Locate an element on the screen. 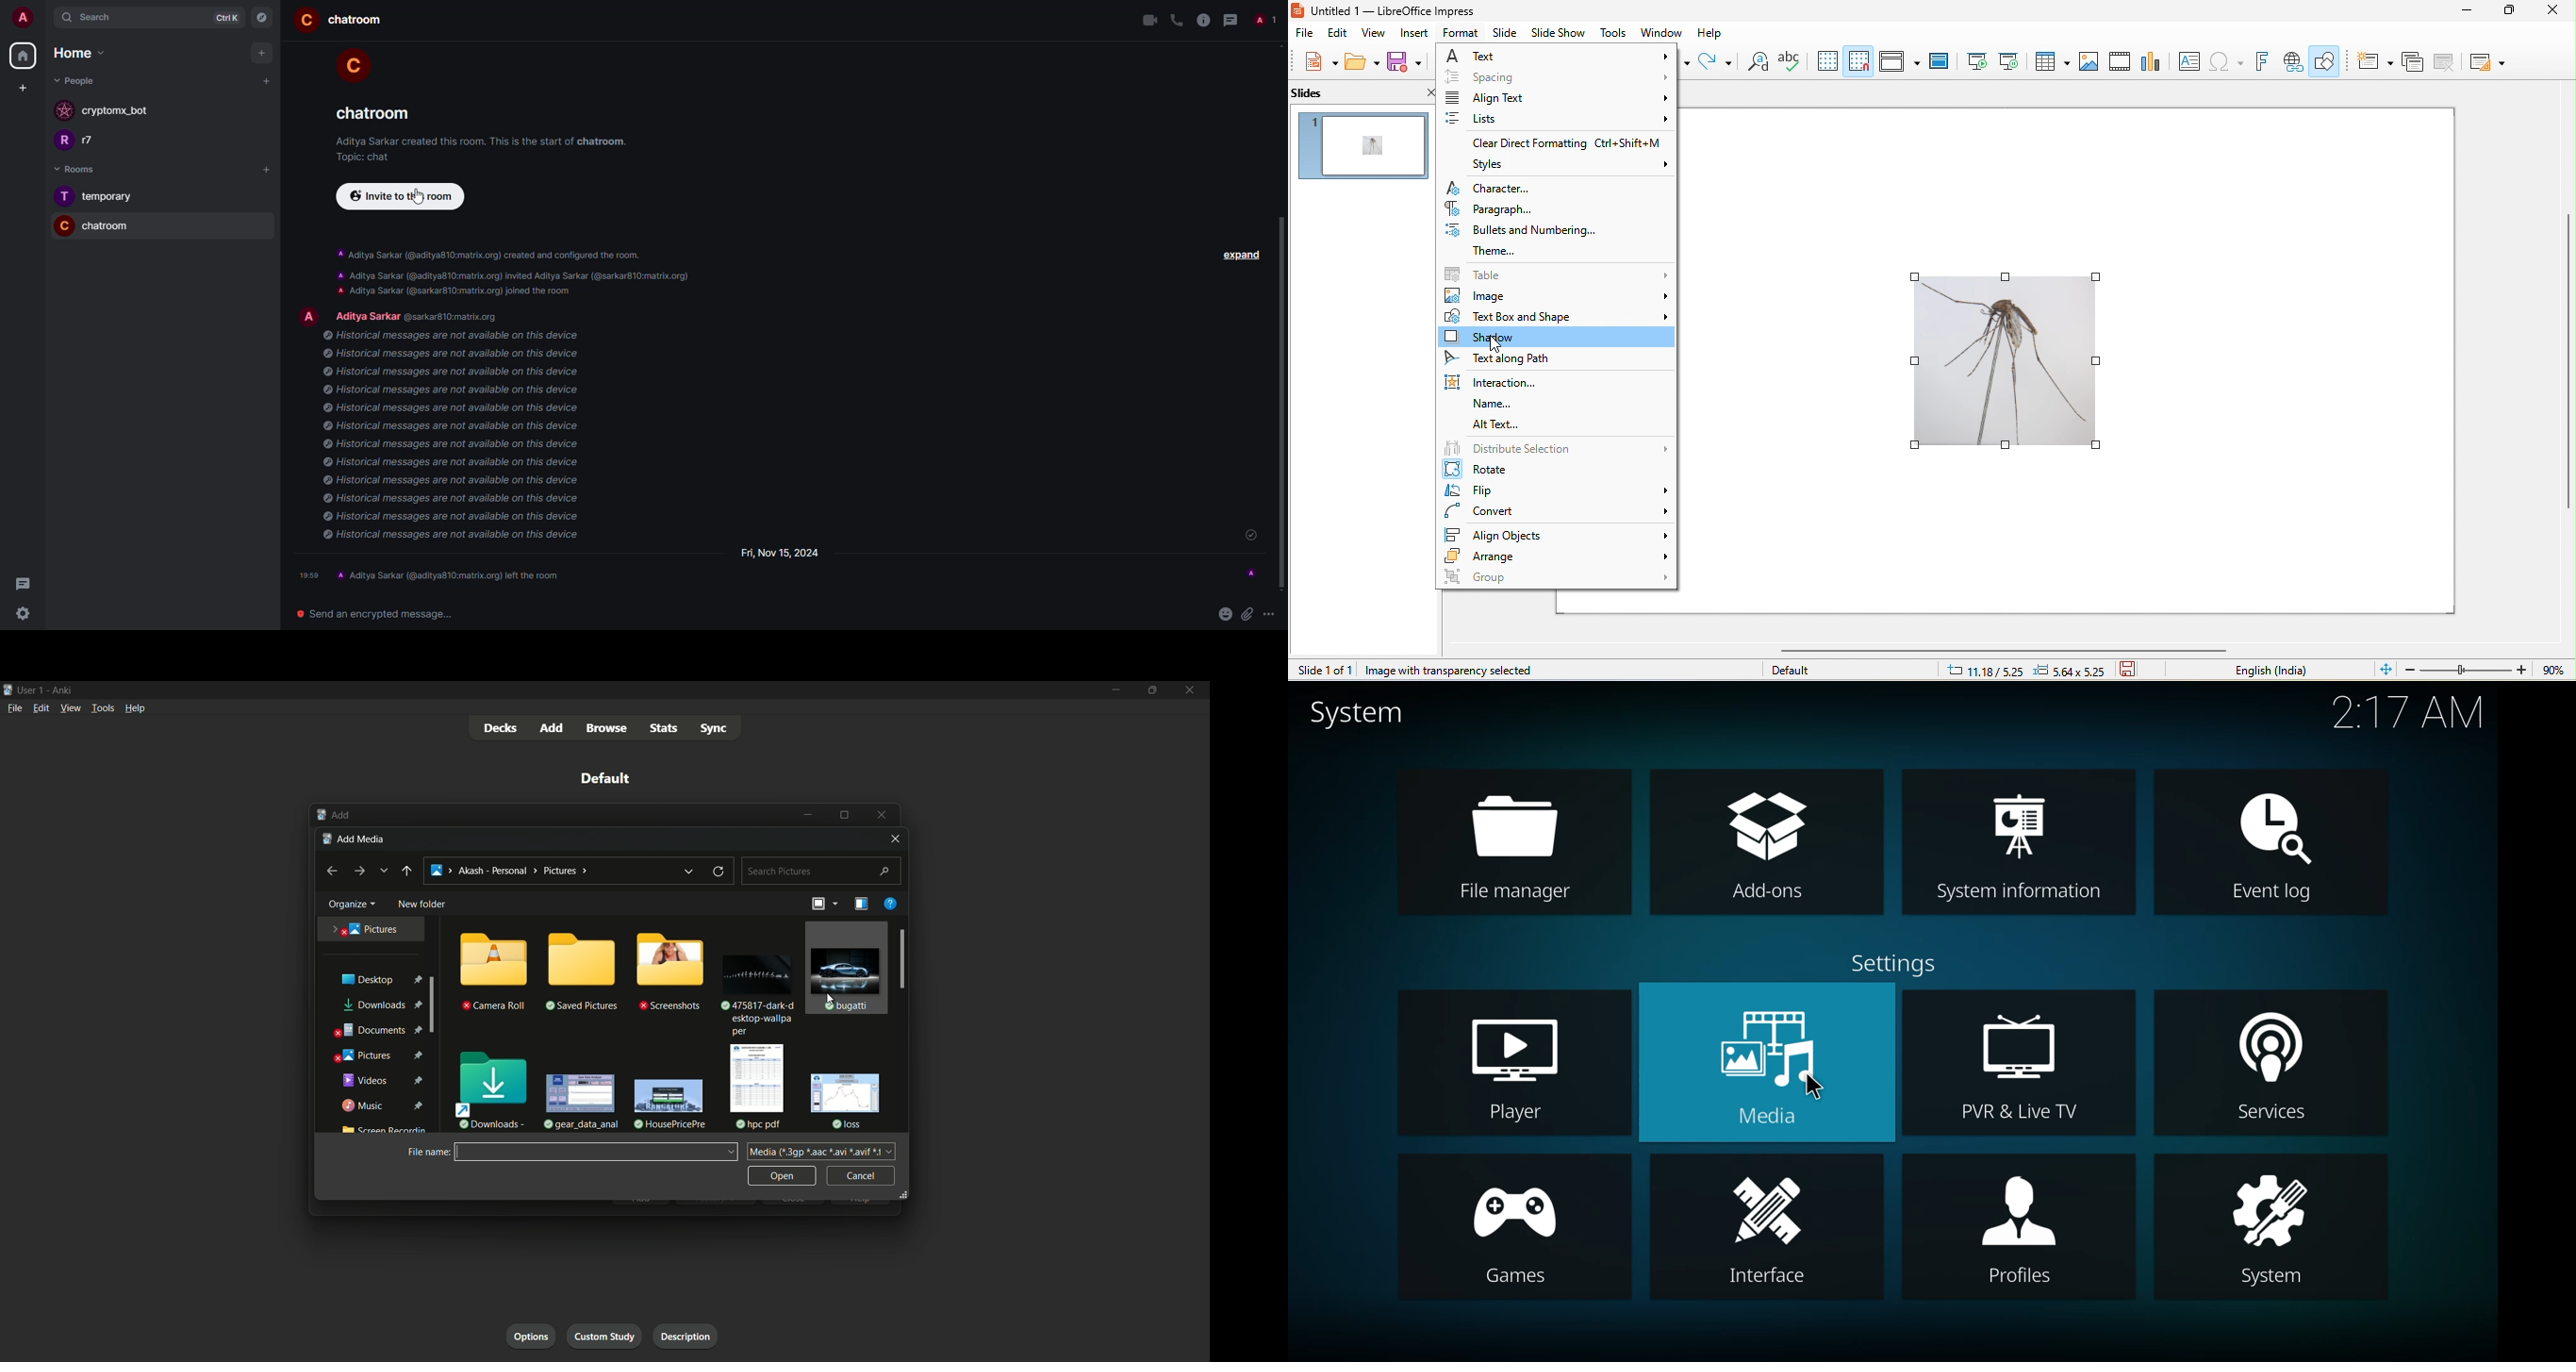 This screenshot has width=2576, height=1372. insert special characters is located at coordinates (2226, 61).